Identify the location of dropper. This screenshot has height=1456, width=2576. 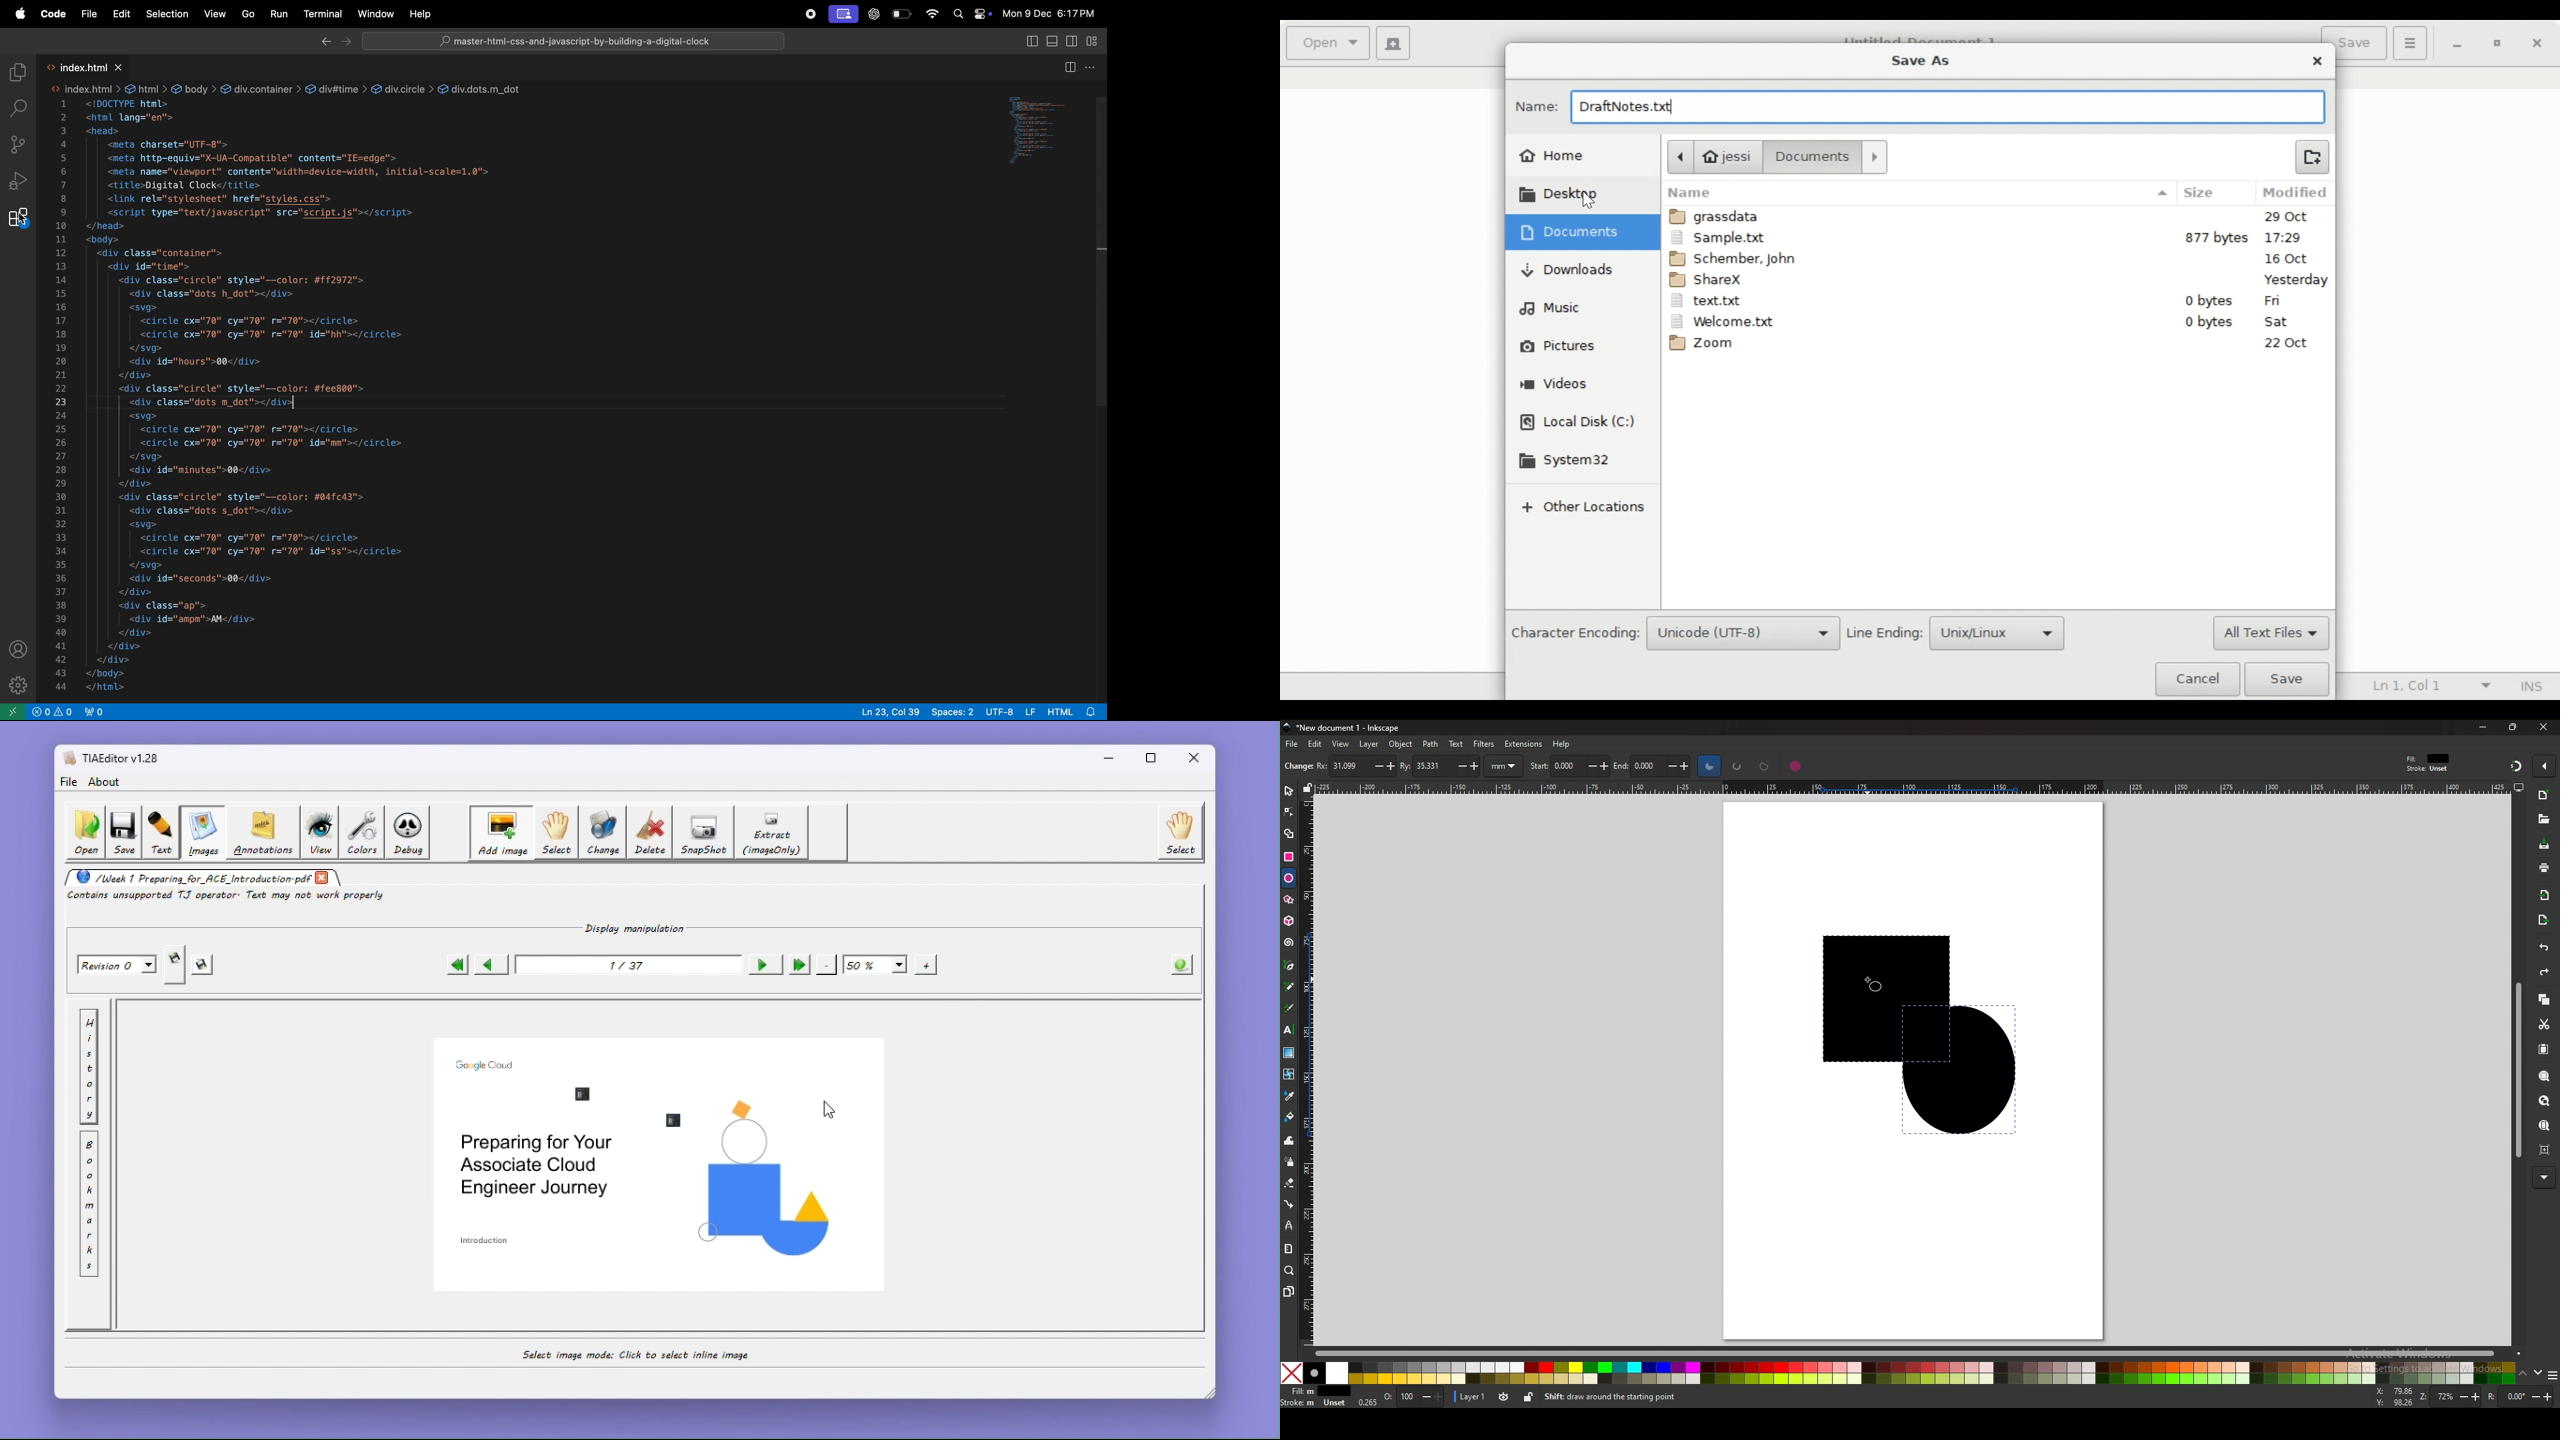
(1290, 1097).